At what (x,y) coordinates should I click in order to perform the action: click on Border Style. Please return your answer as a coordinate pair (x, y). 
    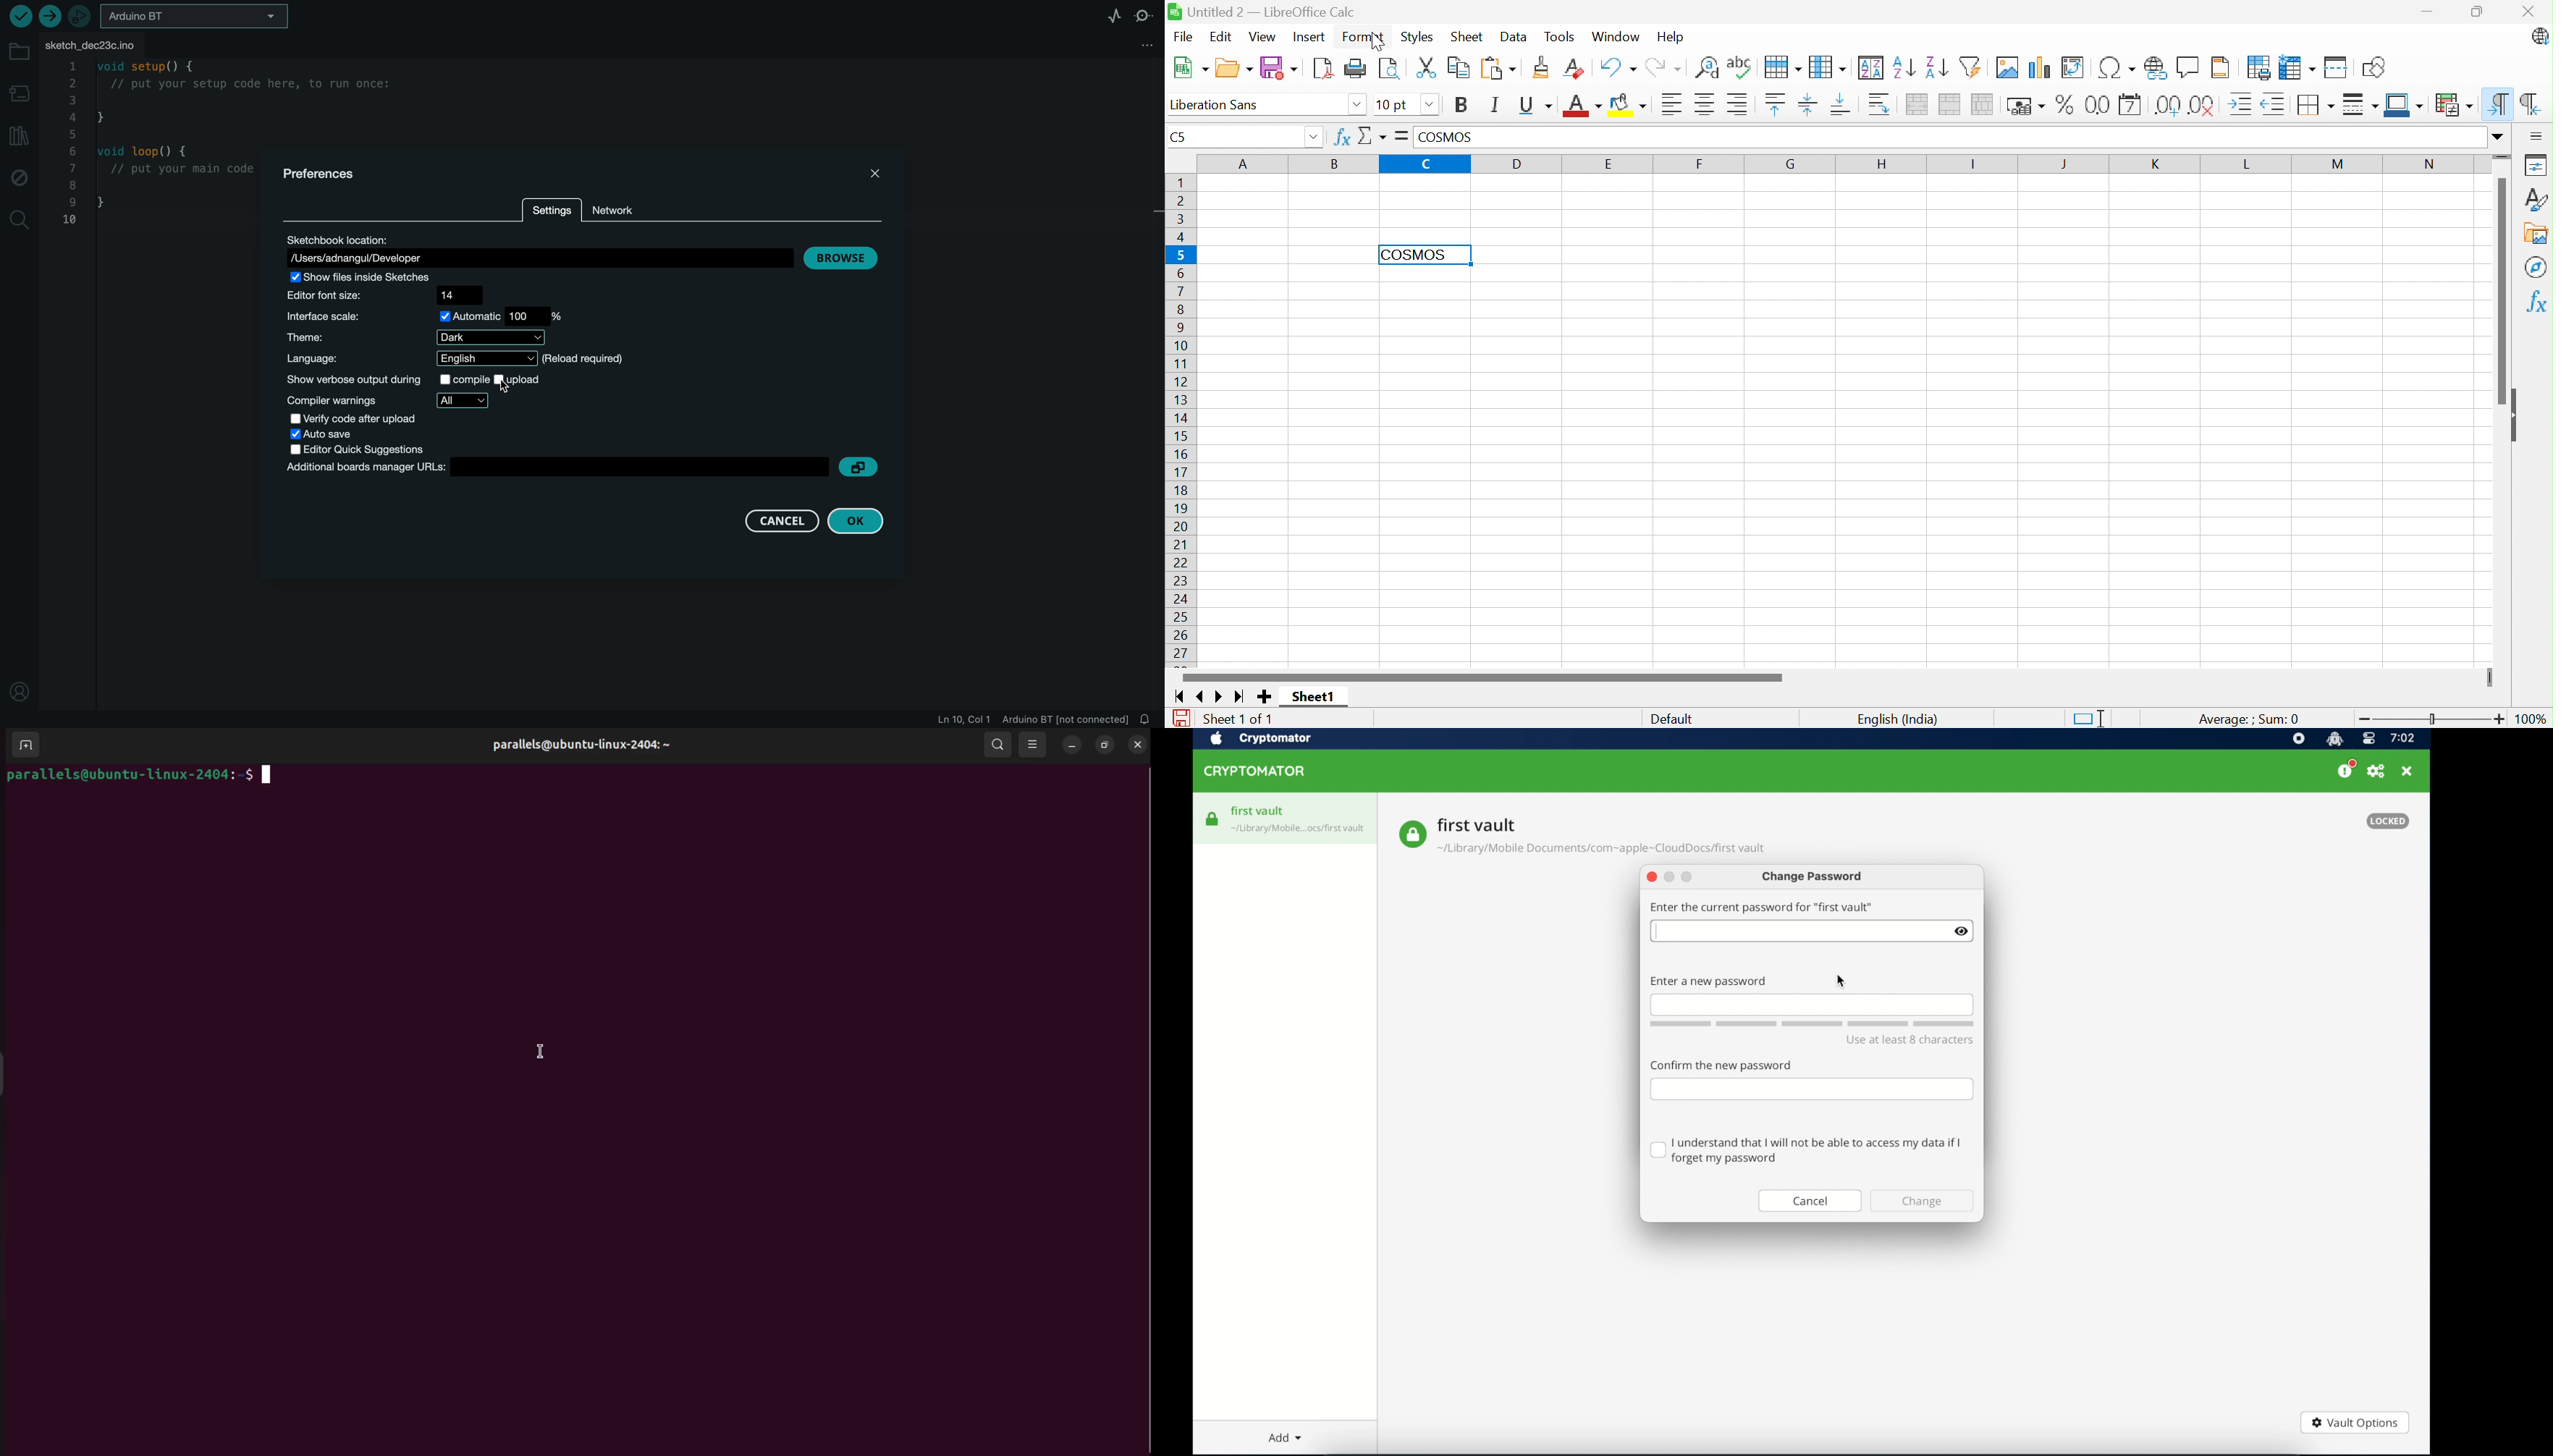
    Looking at the image, I should click on (2362, 106).